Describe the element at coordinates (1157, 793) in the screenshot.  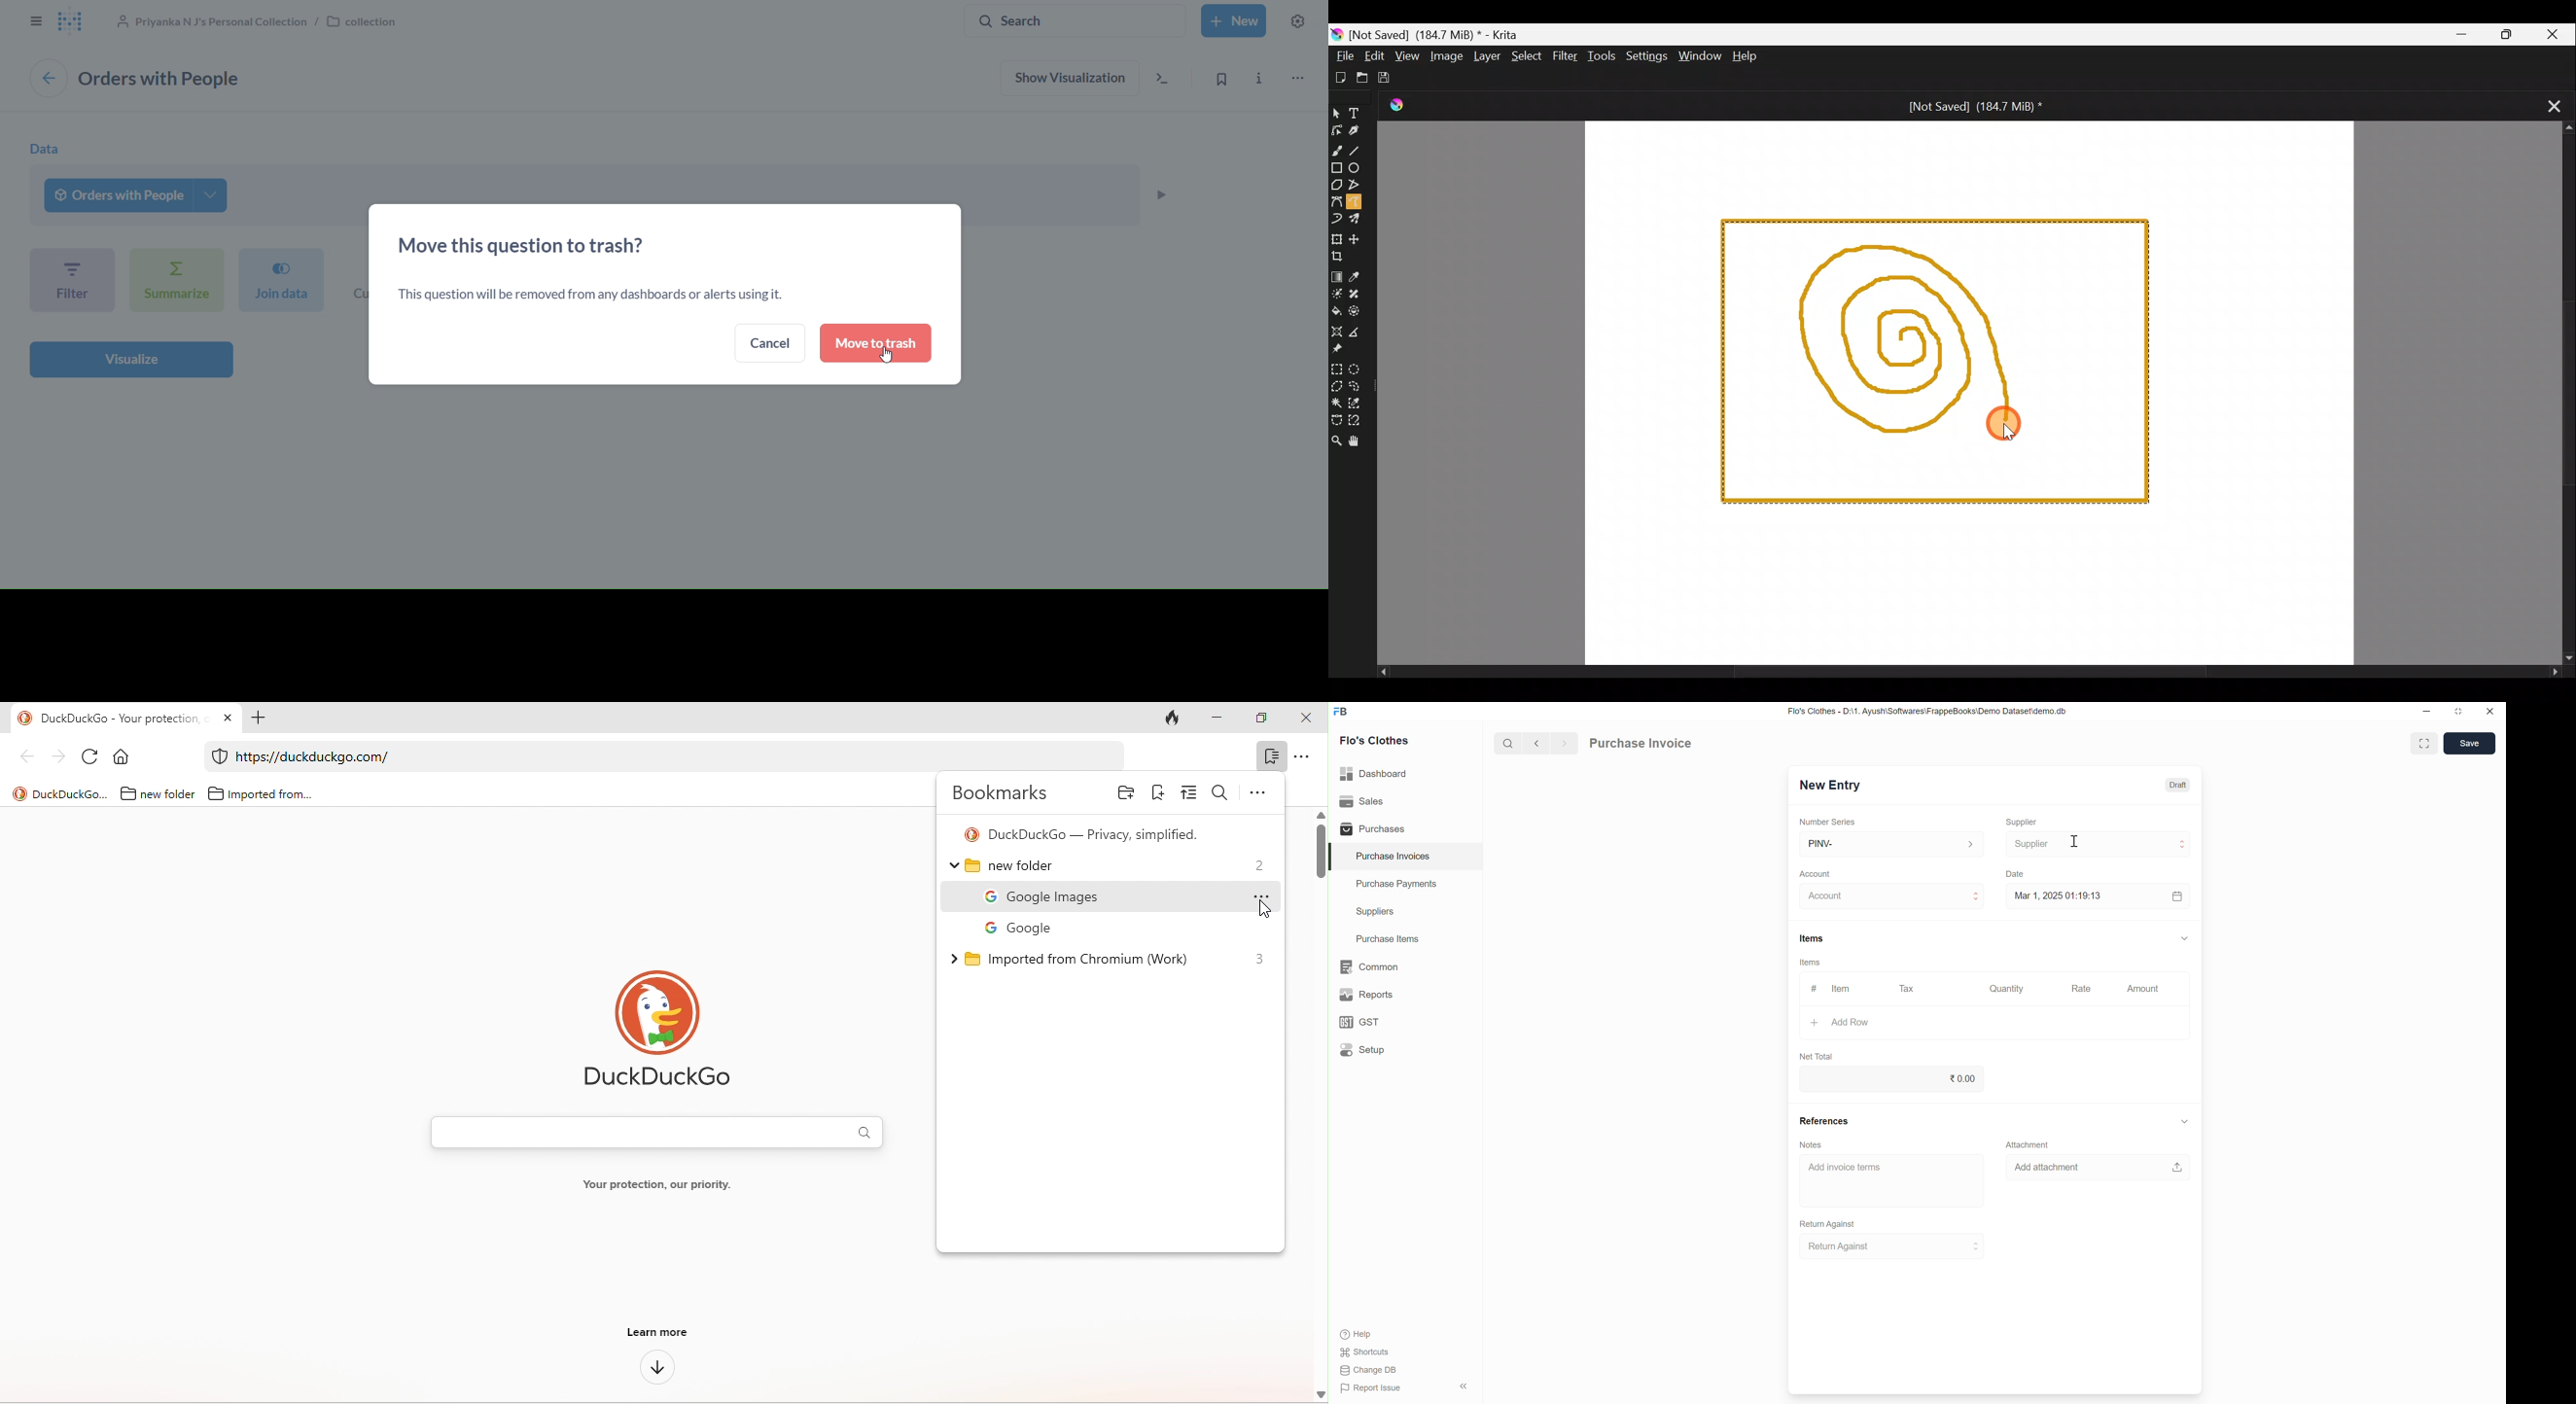
I see `add bookmark` at that location.